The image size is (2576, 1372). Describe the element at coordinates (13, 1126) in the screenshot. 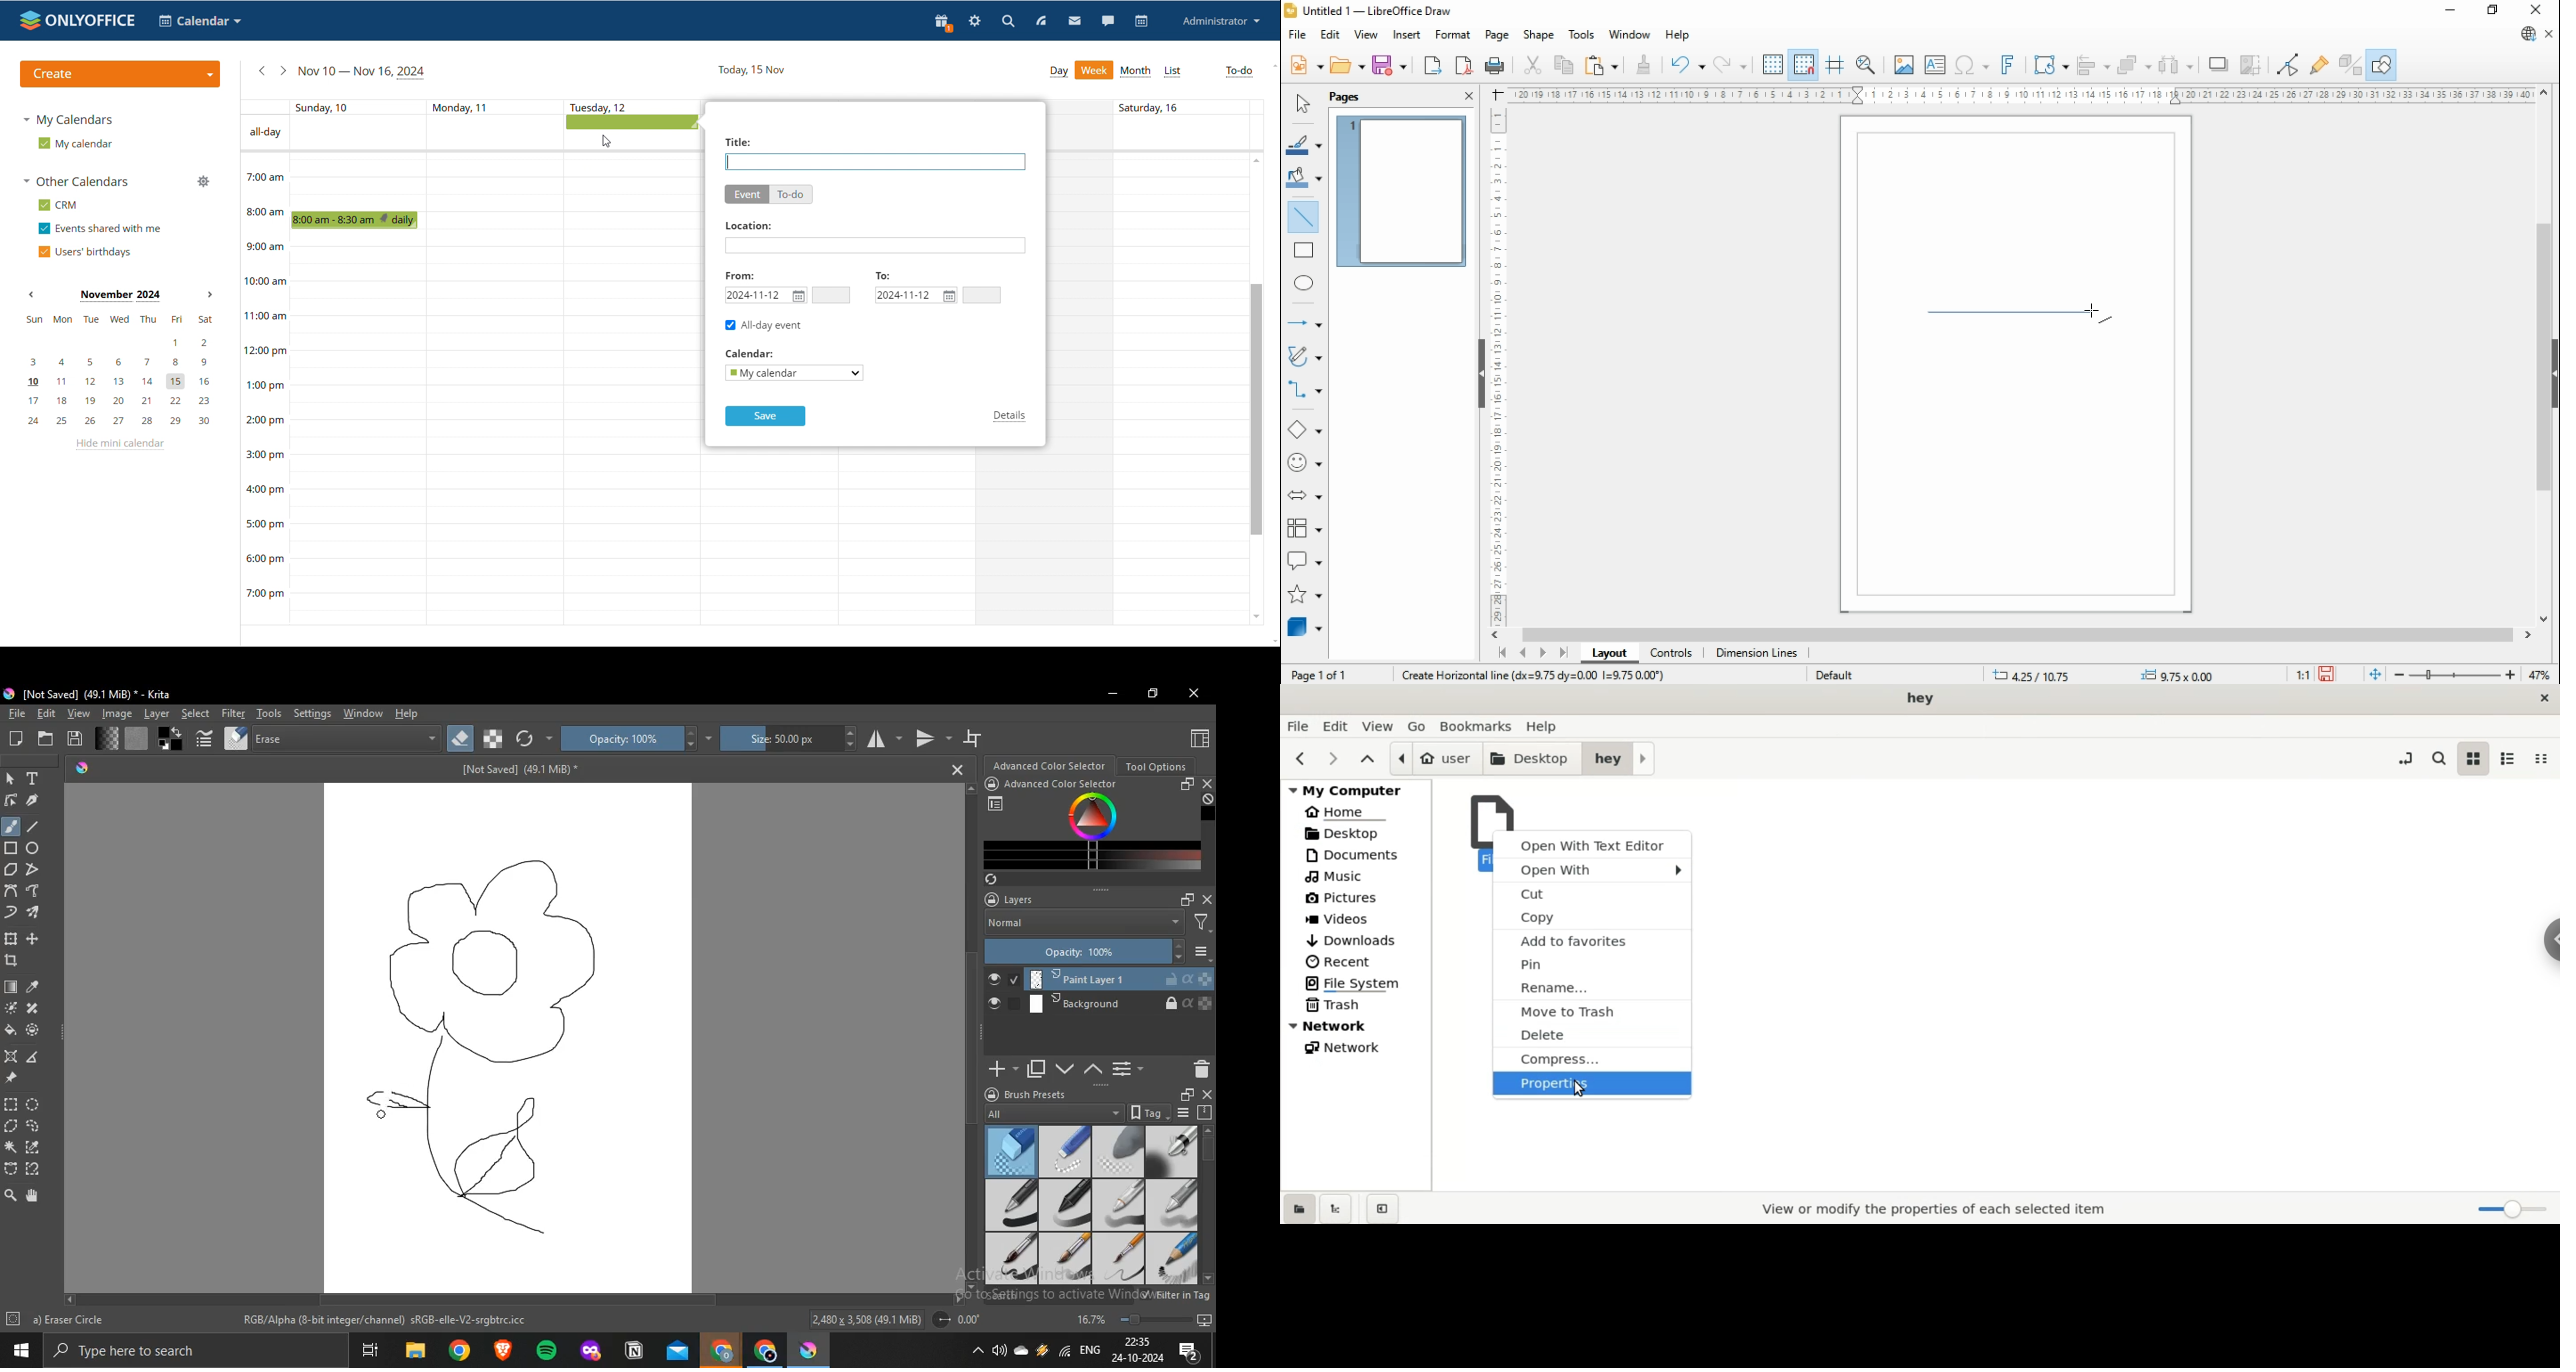

I see `polygonal selection tool` at that location.